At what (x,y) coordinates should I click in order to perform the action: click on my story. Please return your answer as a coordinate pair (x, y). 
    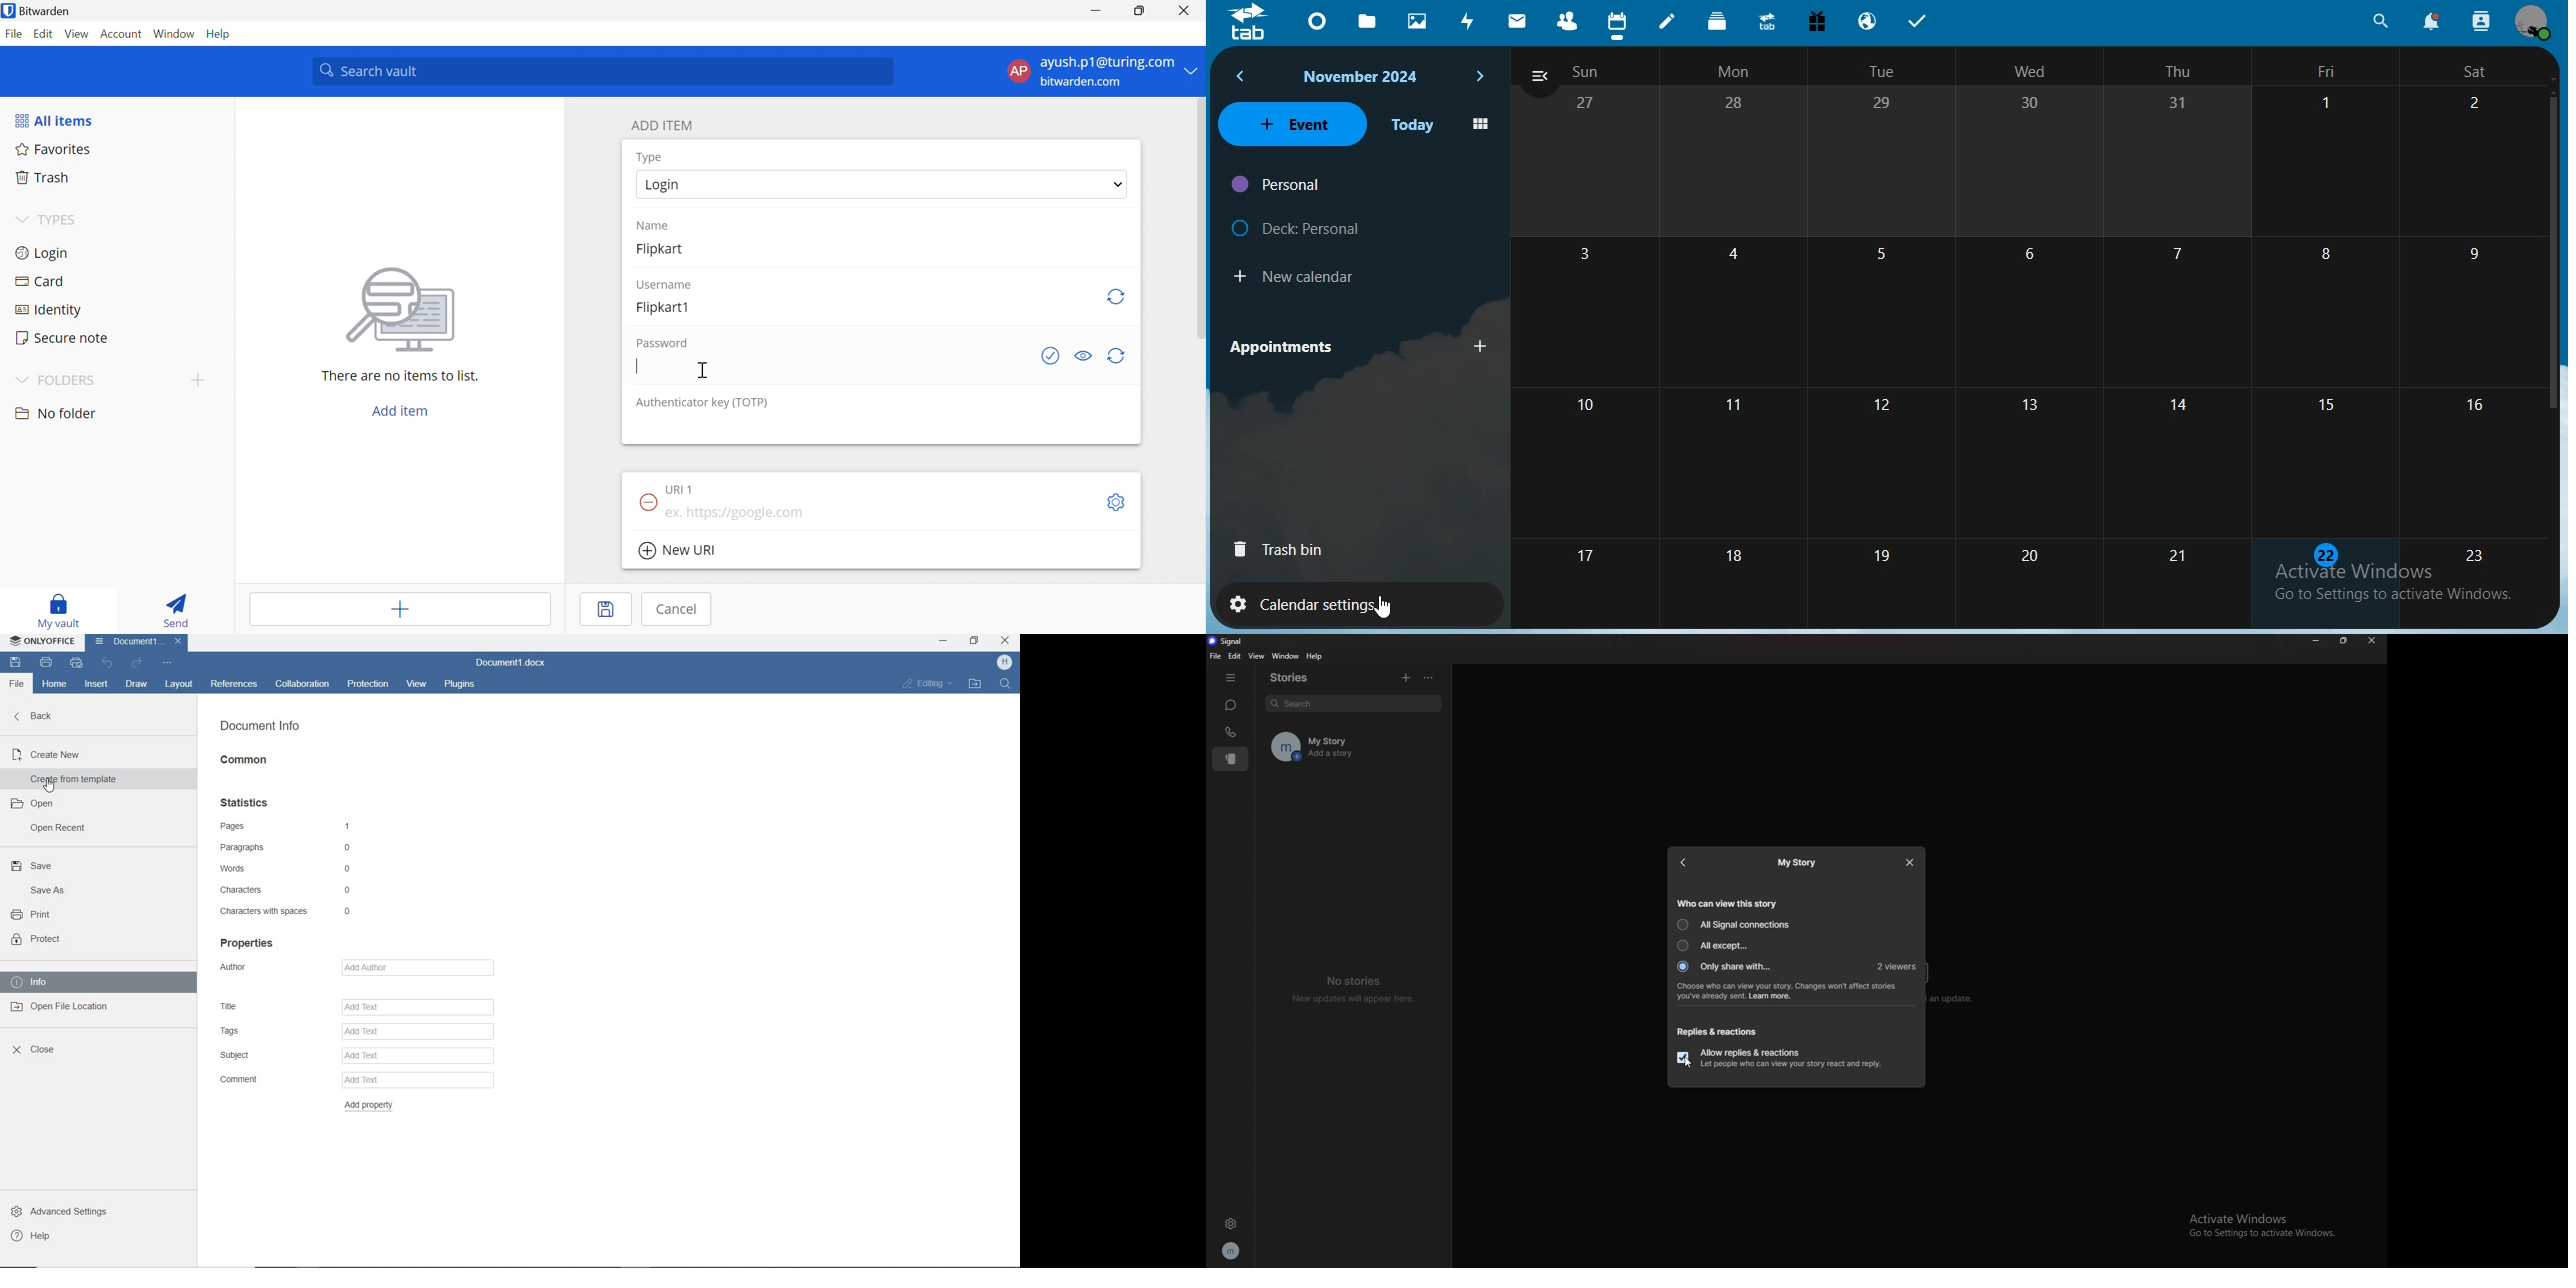
    Looking at the image, I should click on (1799, 862).